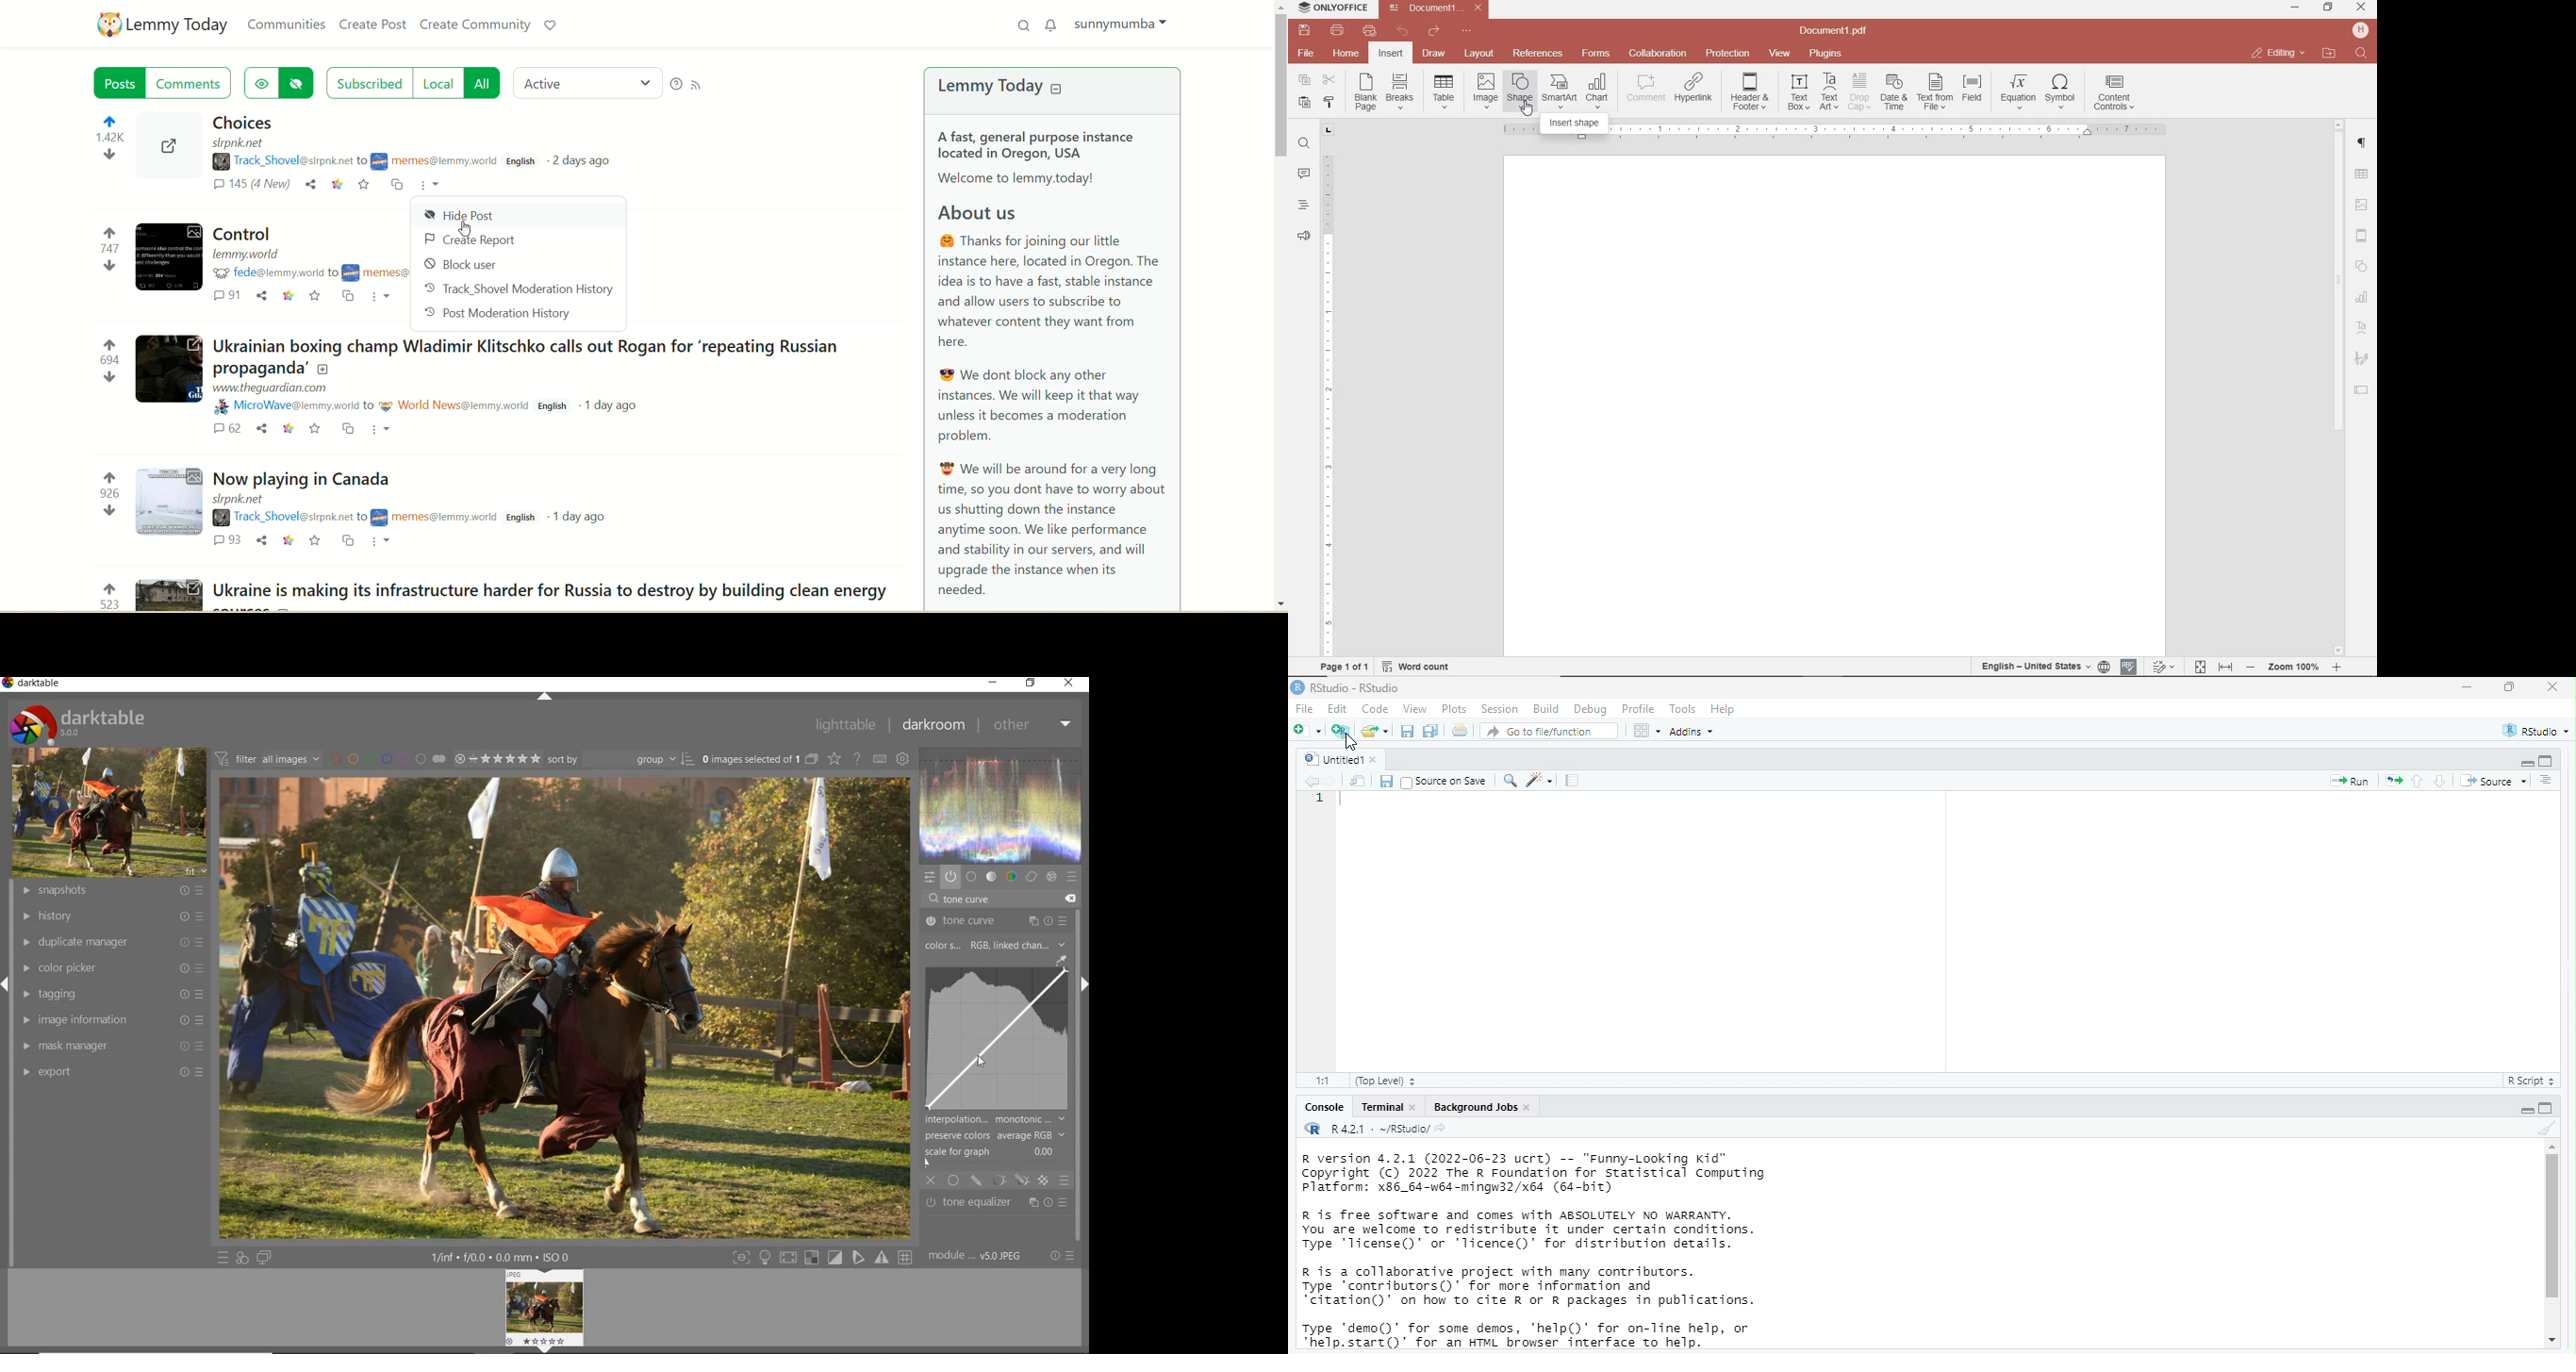 The width and height of the screenshot is (2576, 1372). I want to click on save all documents, so click(1431, 731).